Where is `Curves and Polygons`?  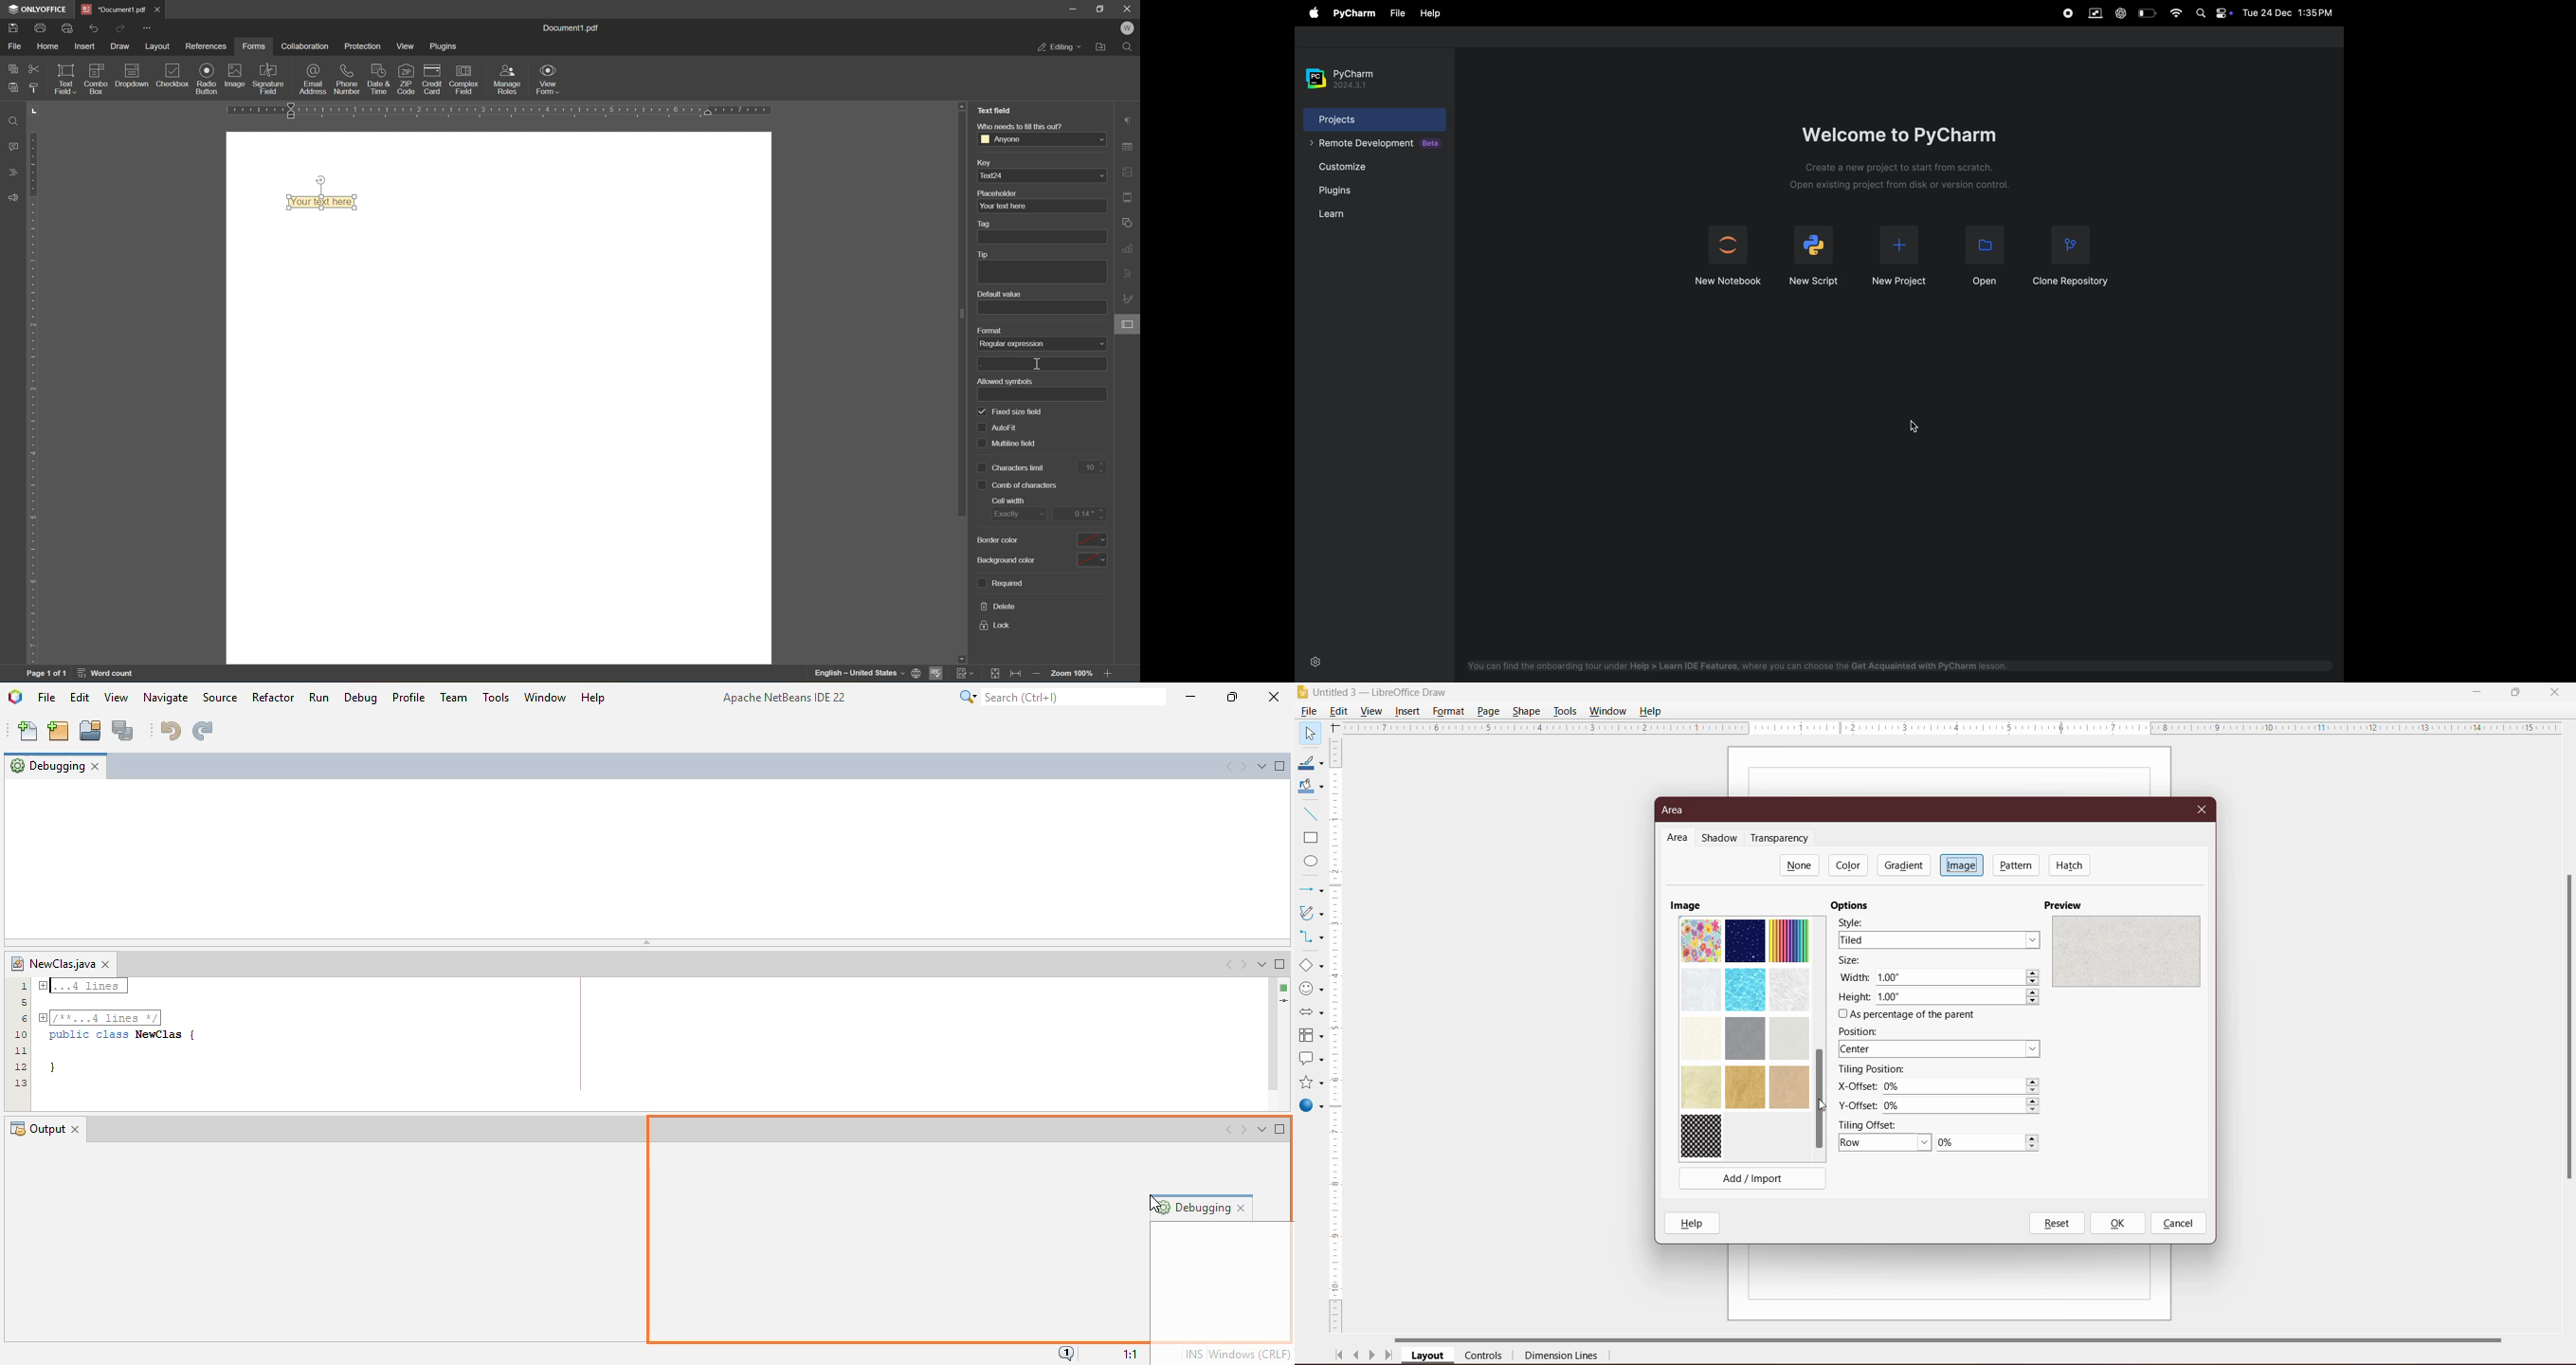 Curves and Polygons is located at coordinates (1310, 912).